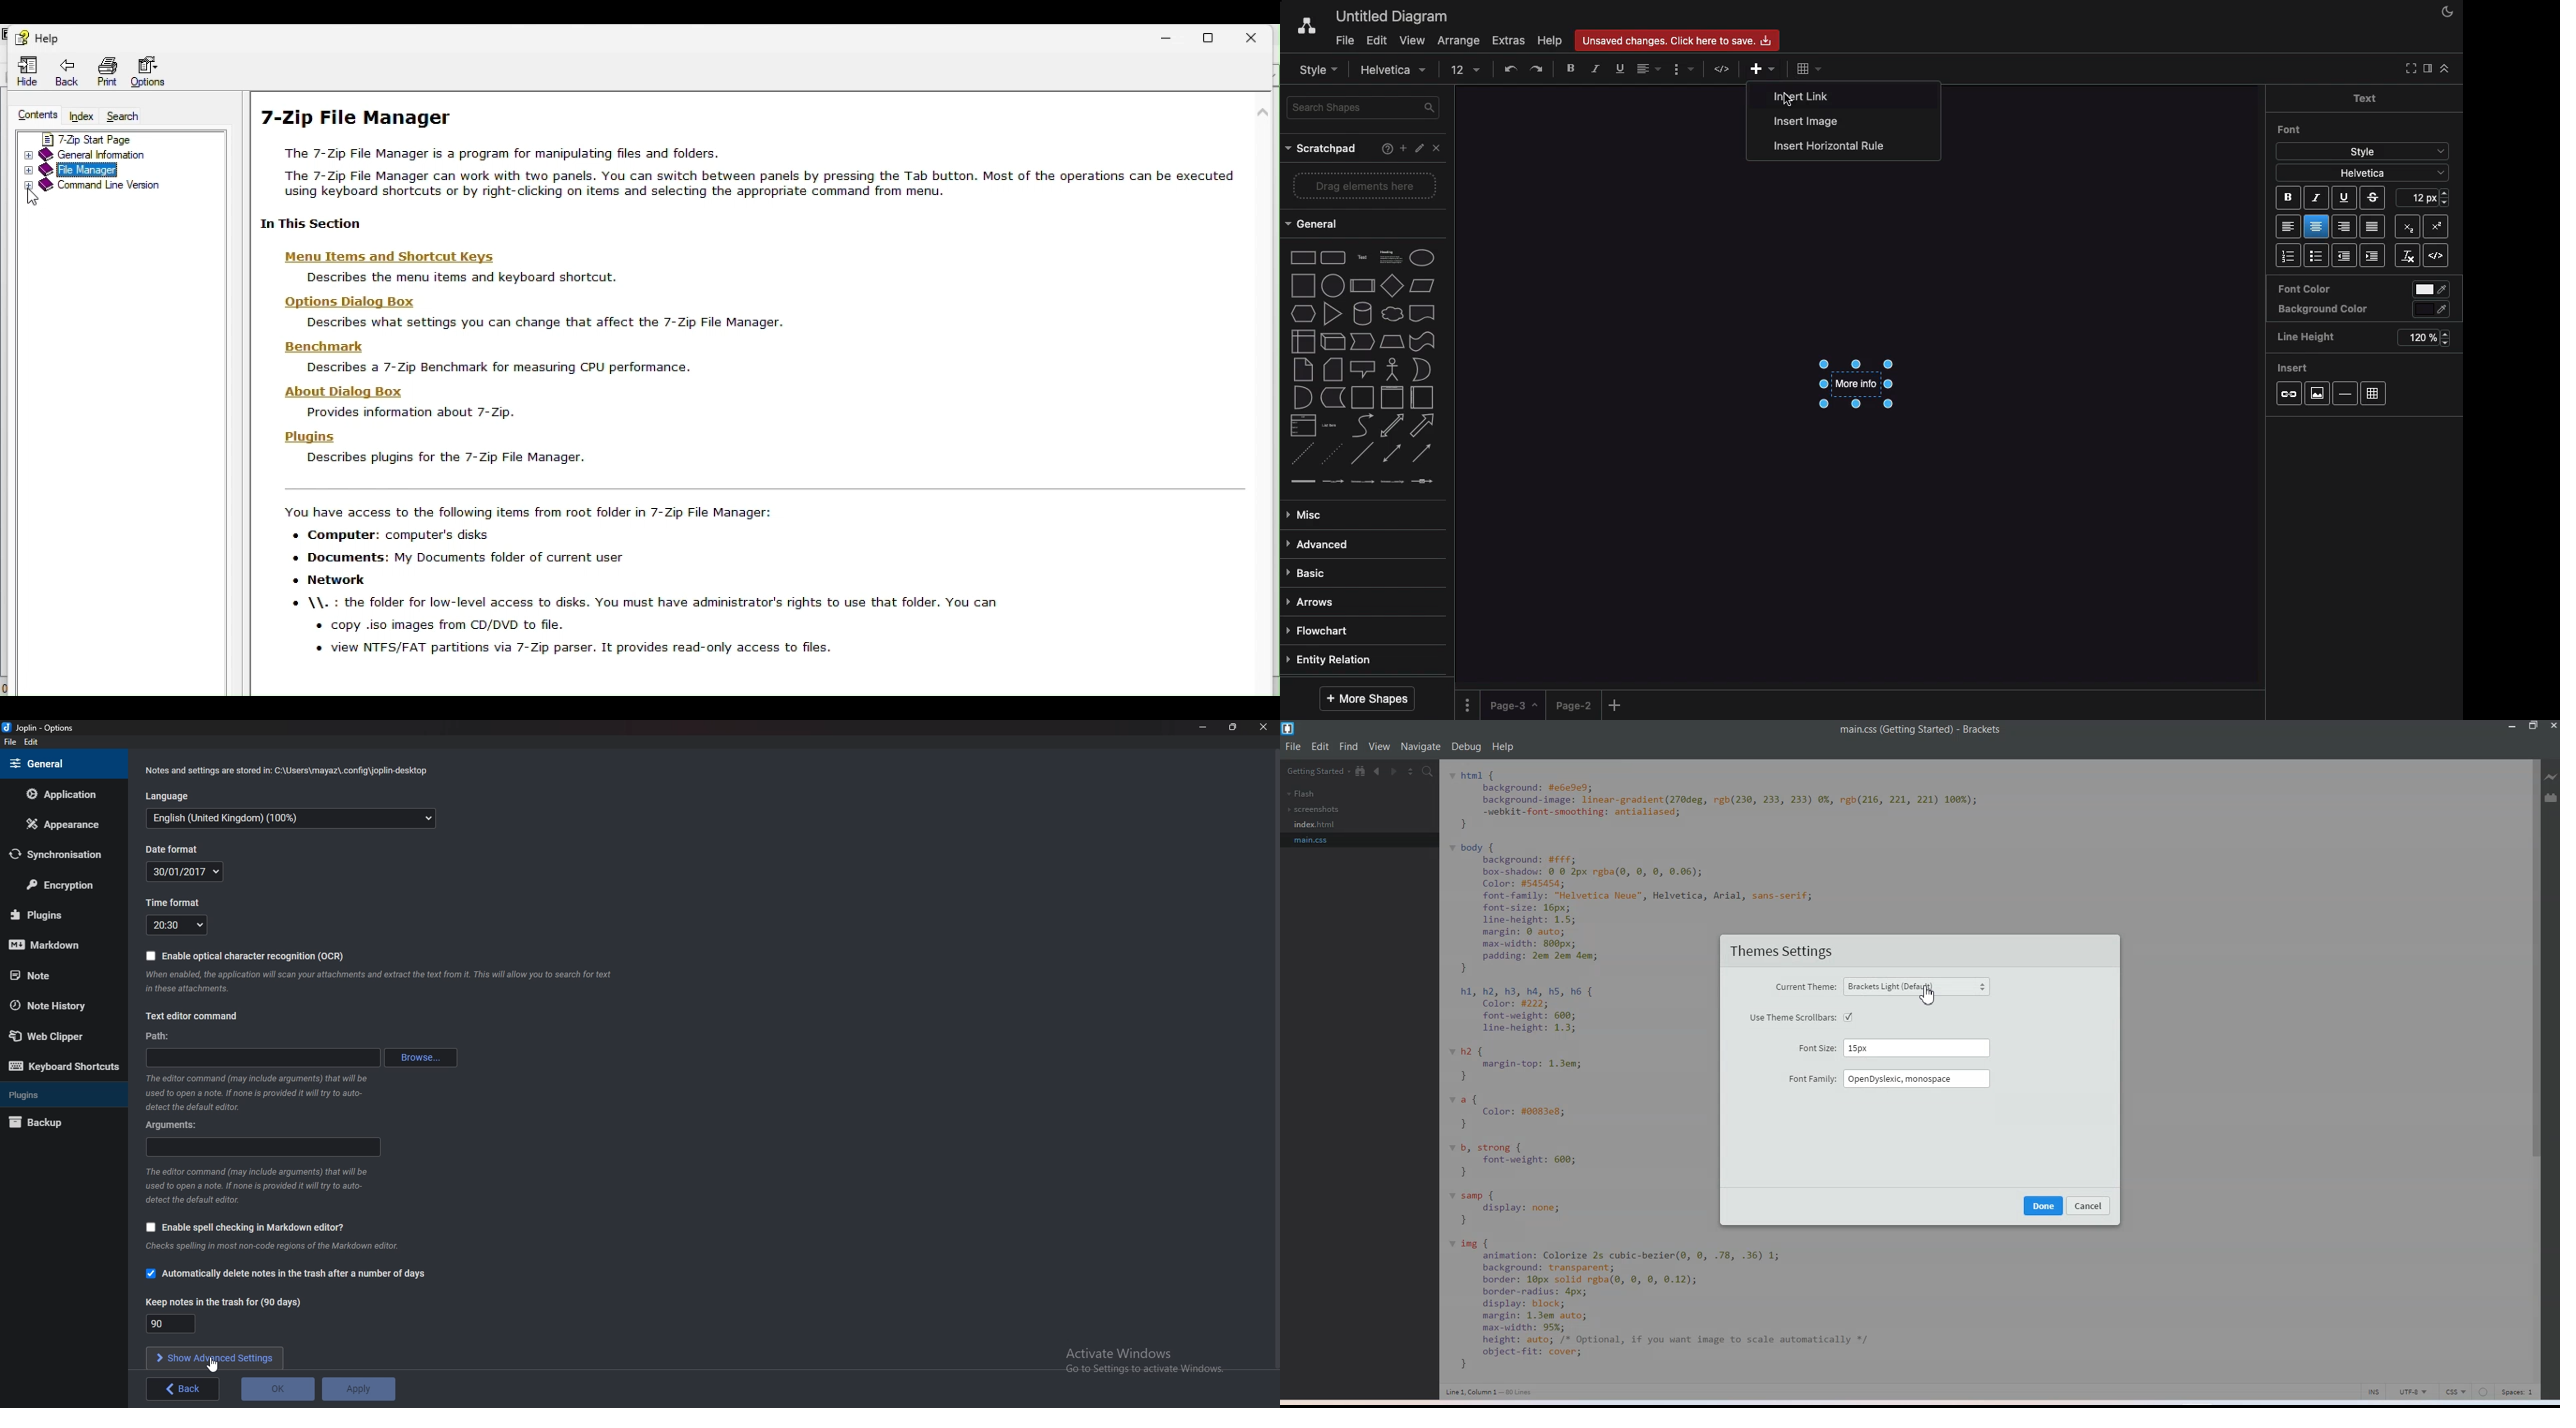 This screenshot has width=2576, height=1428. I want to click on Font, so click(2291, 129).